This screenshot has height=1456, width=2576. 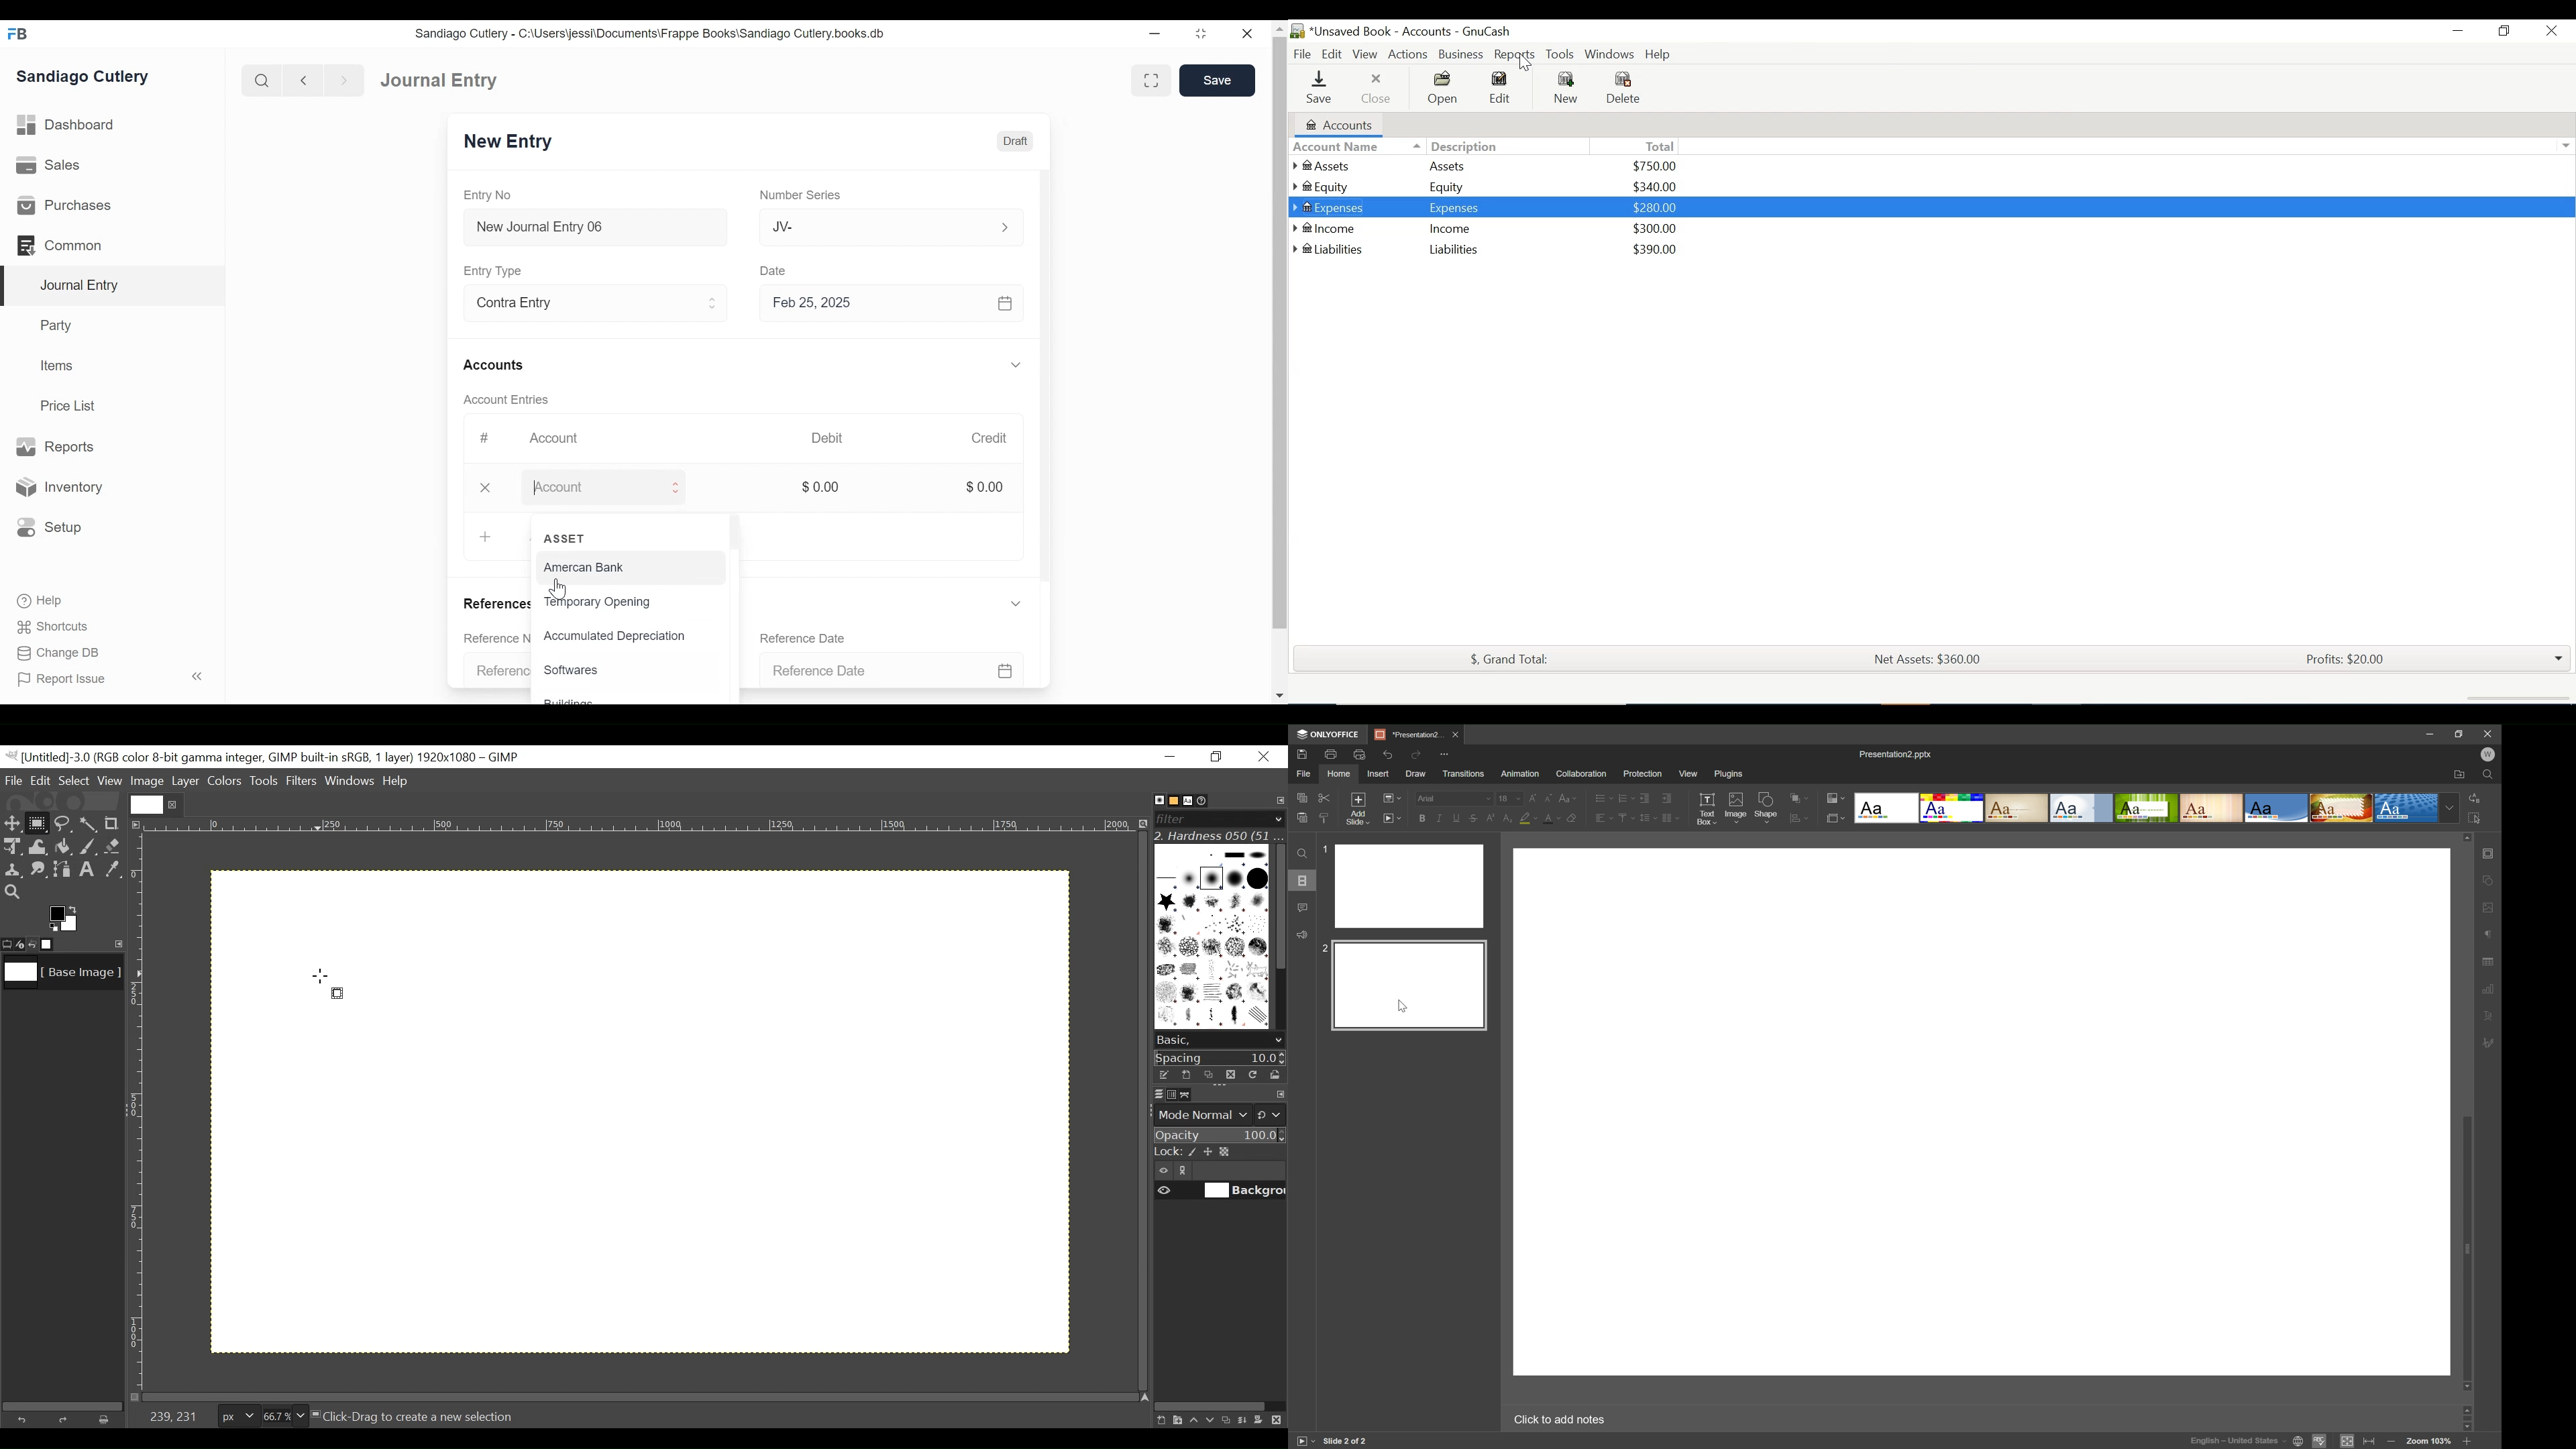 What do you see at coordinates (1556, 54) in the screenshot?
I see `Tools` at bounding box center [1556, 54].